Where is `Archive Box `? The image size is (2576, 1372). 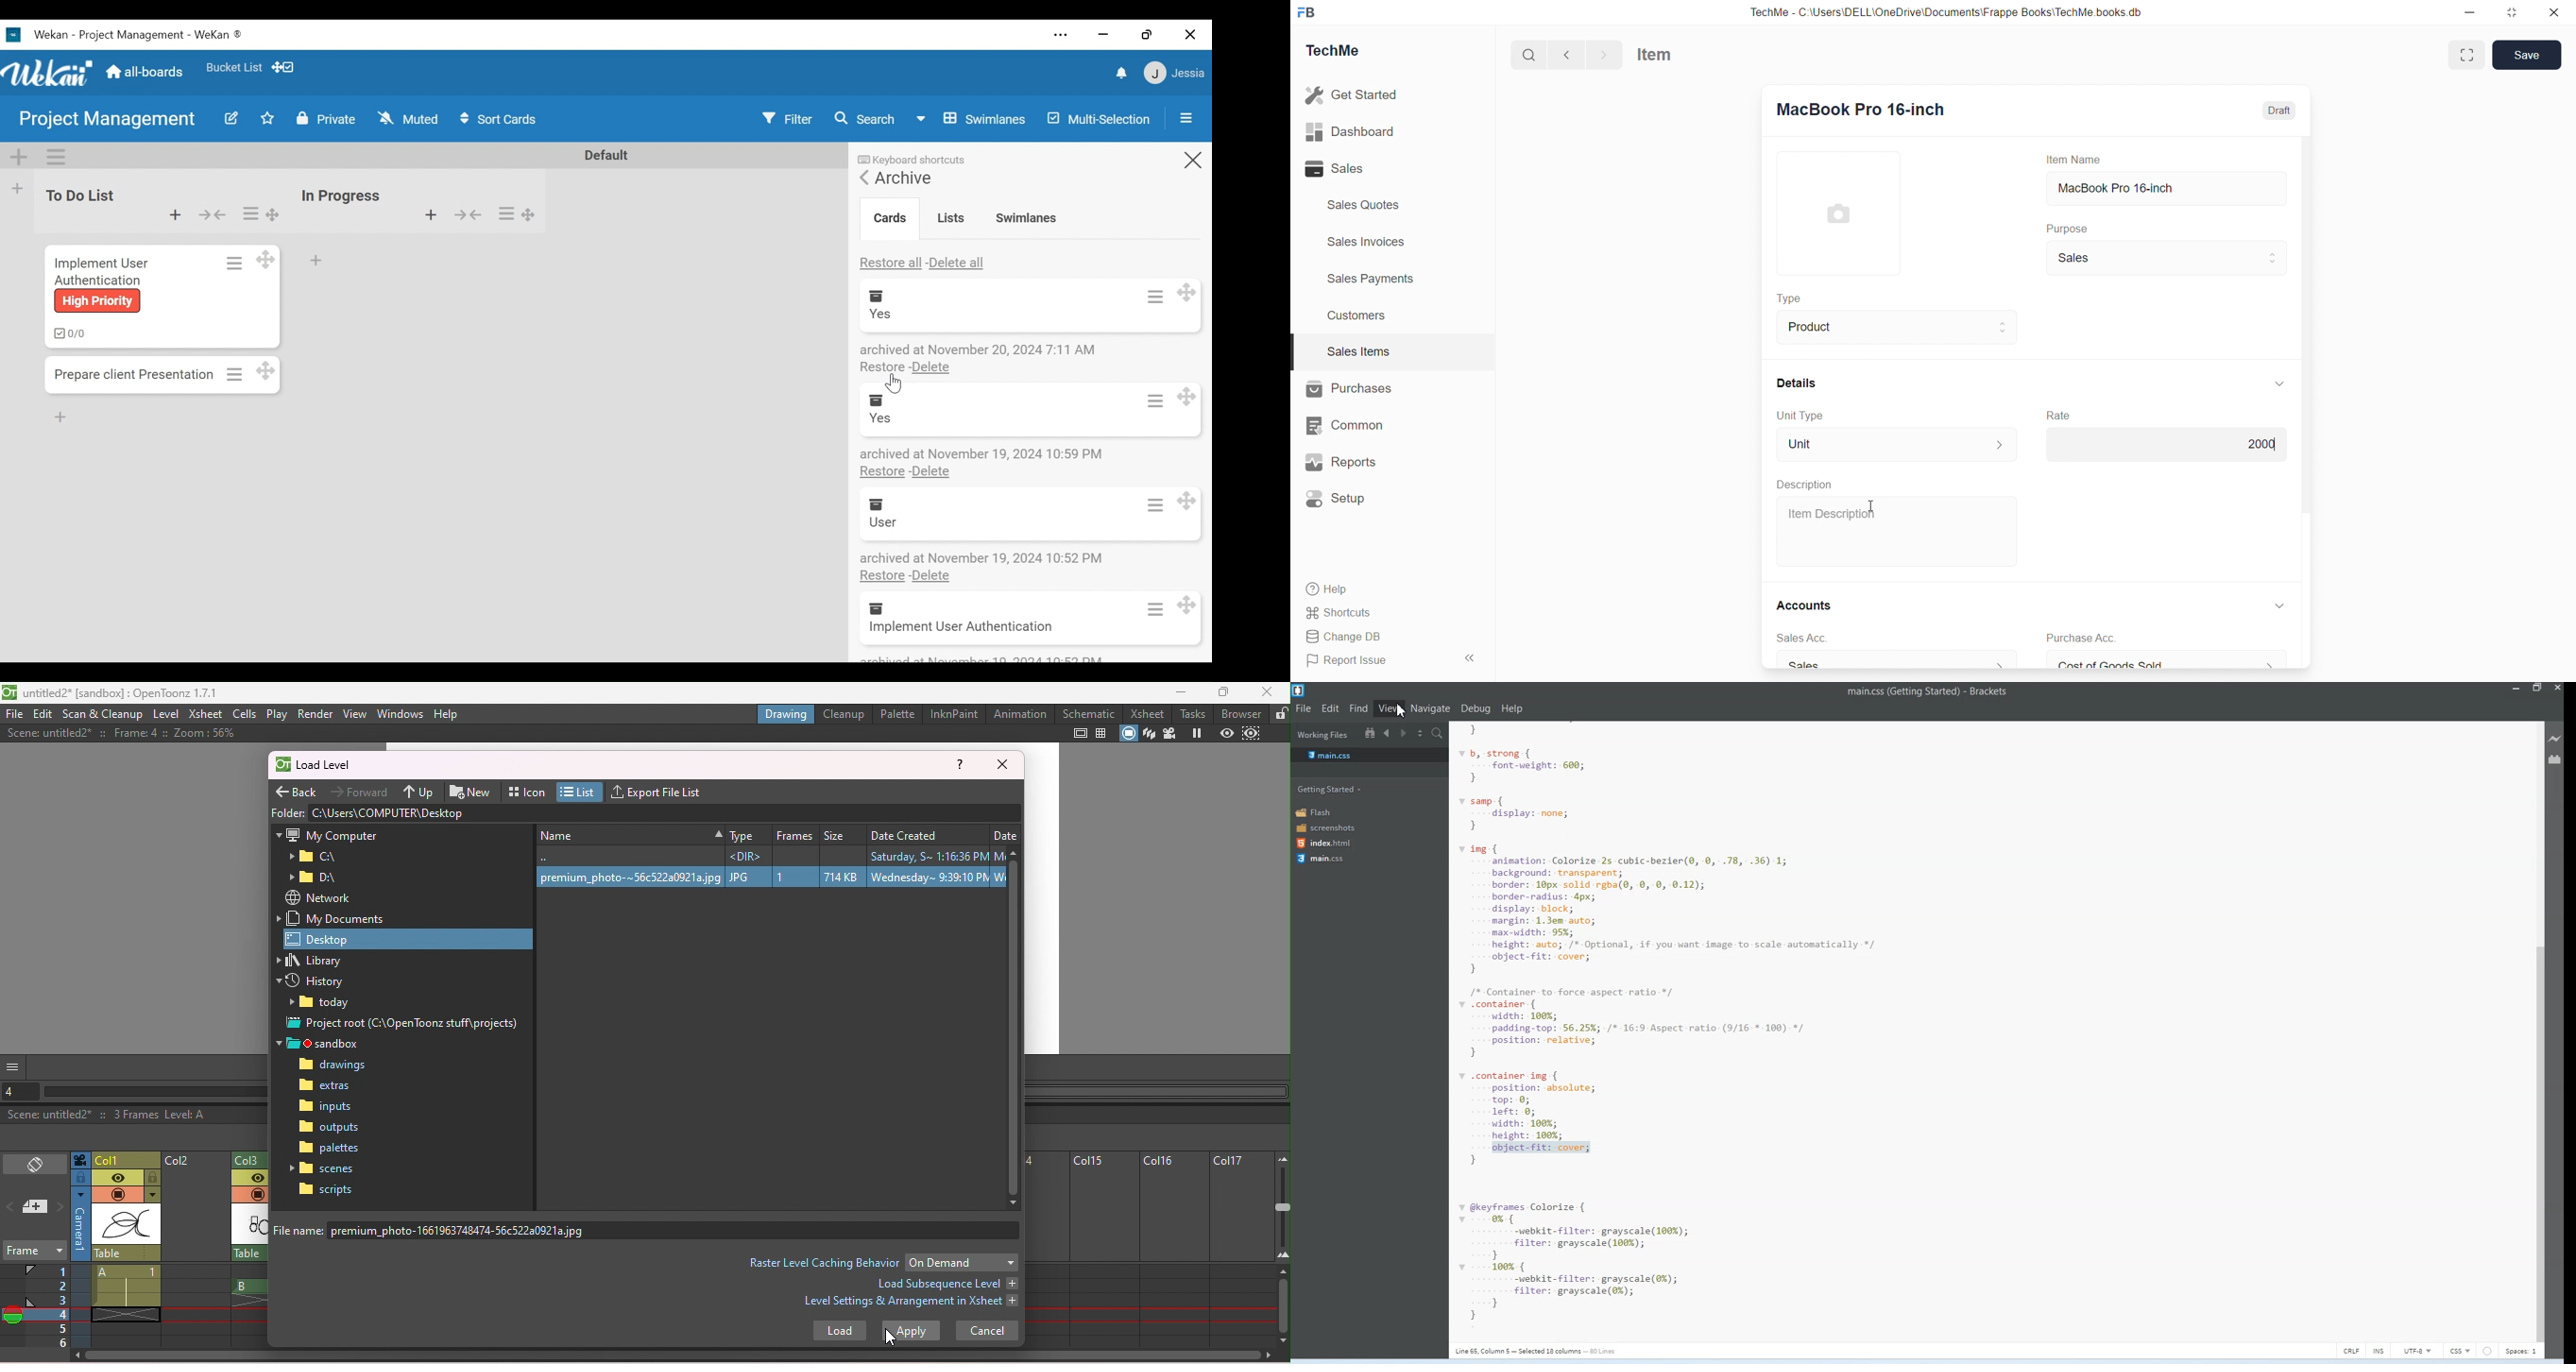 Archive Box  is located at coordinates (881, 295).